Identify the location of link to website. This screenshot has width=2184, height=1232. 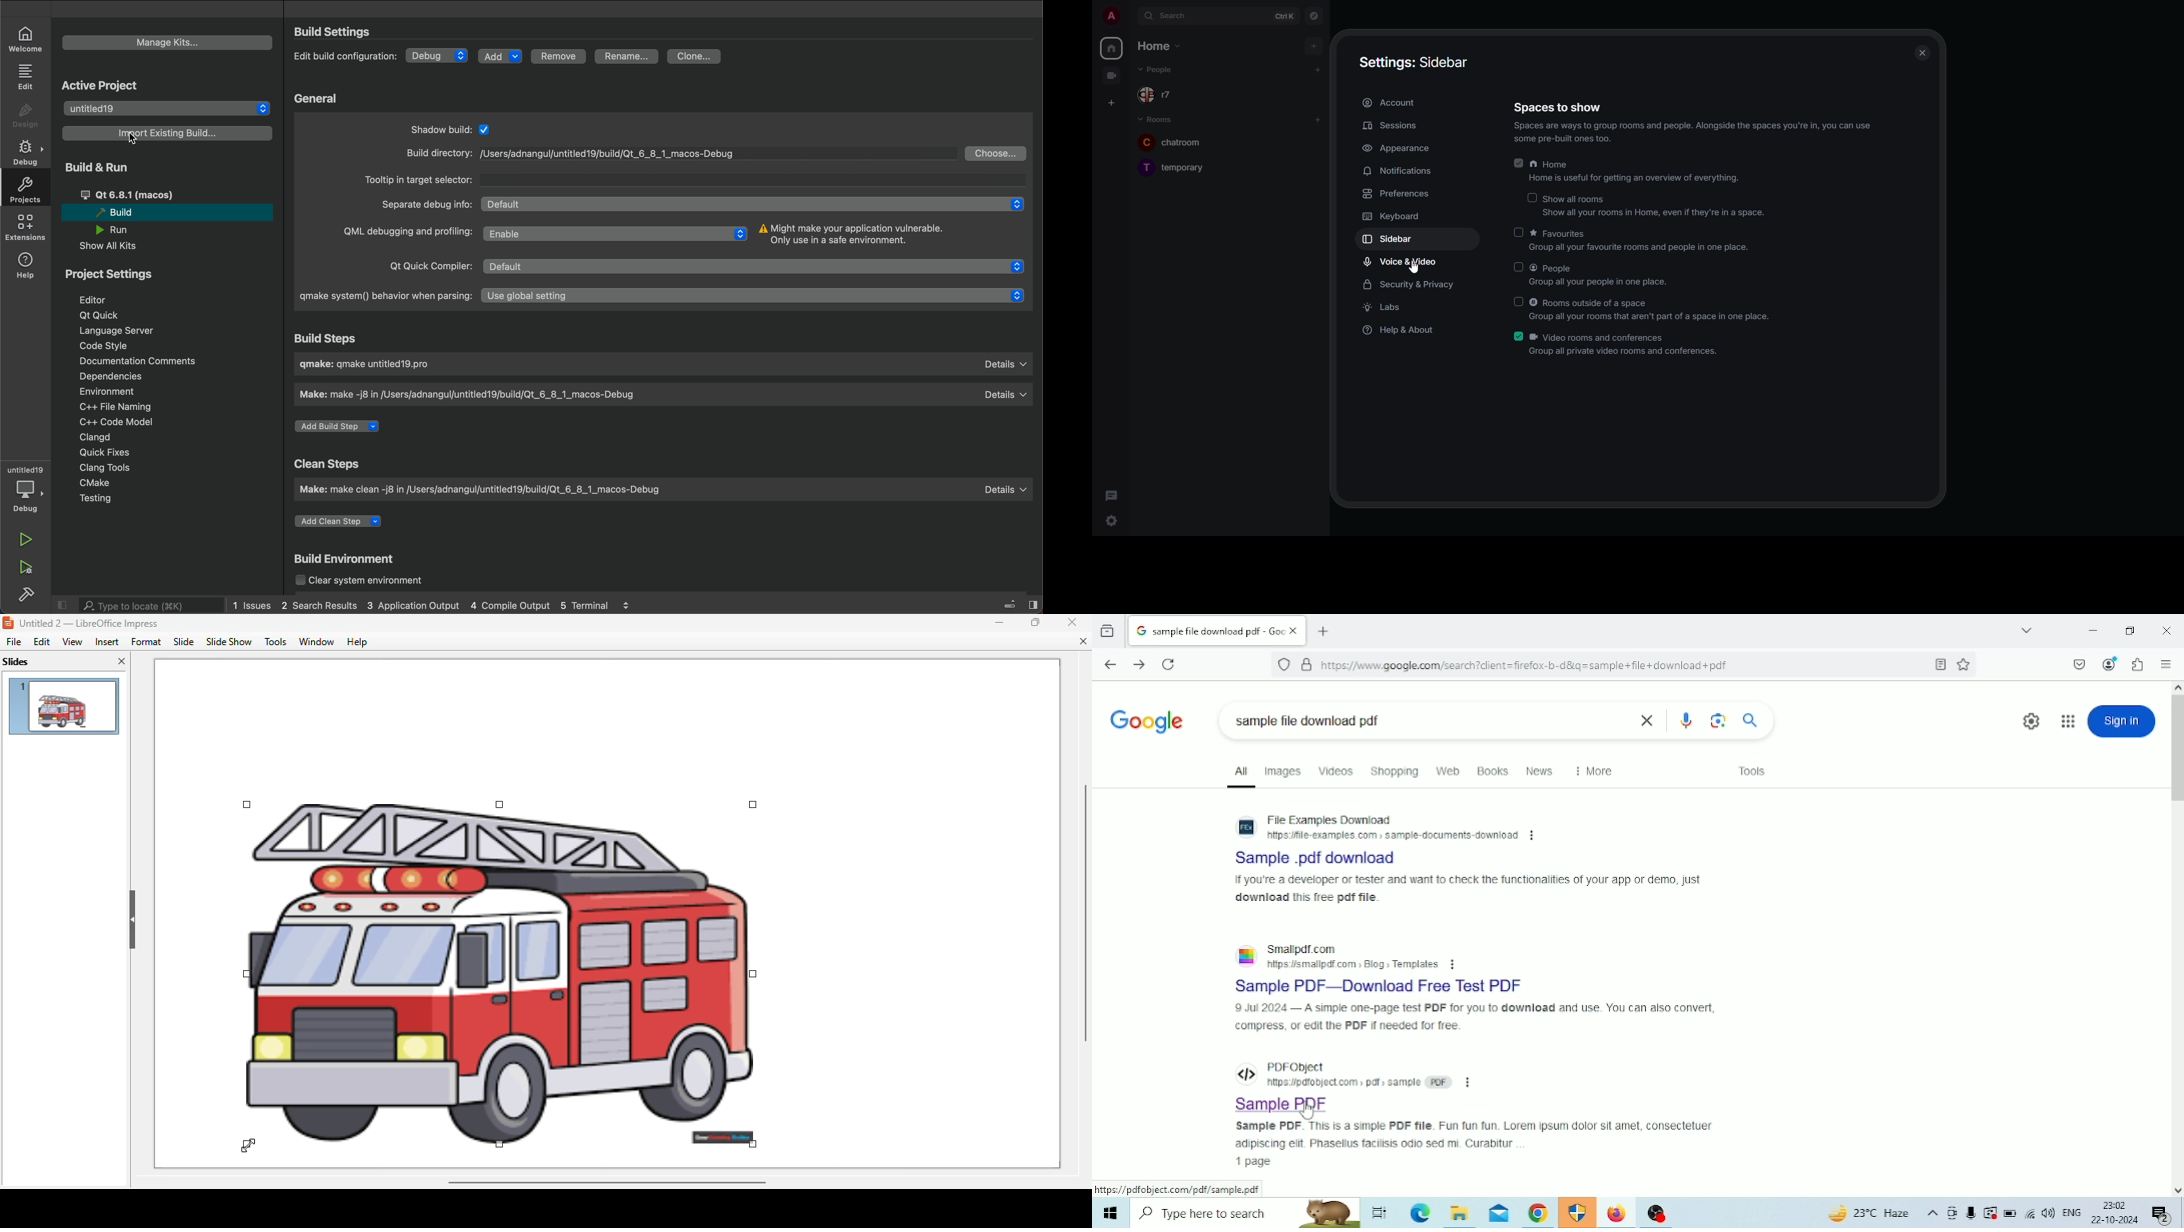
(1392, 835).